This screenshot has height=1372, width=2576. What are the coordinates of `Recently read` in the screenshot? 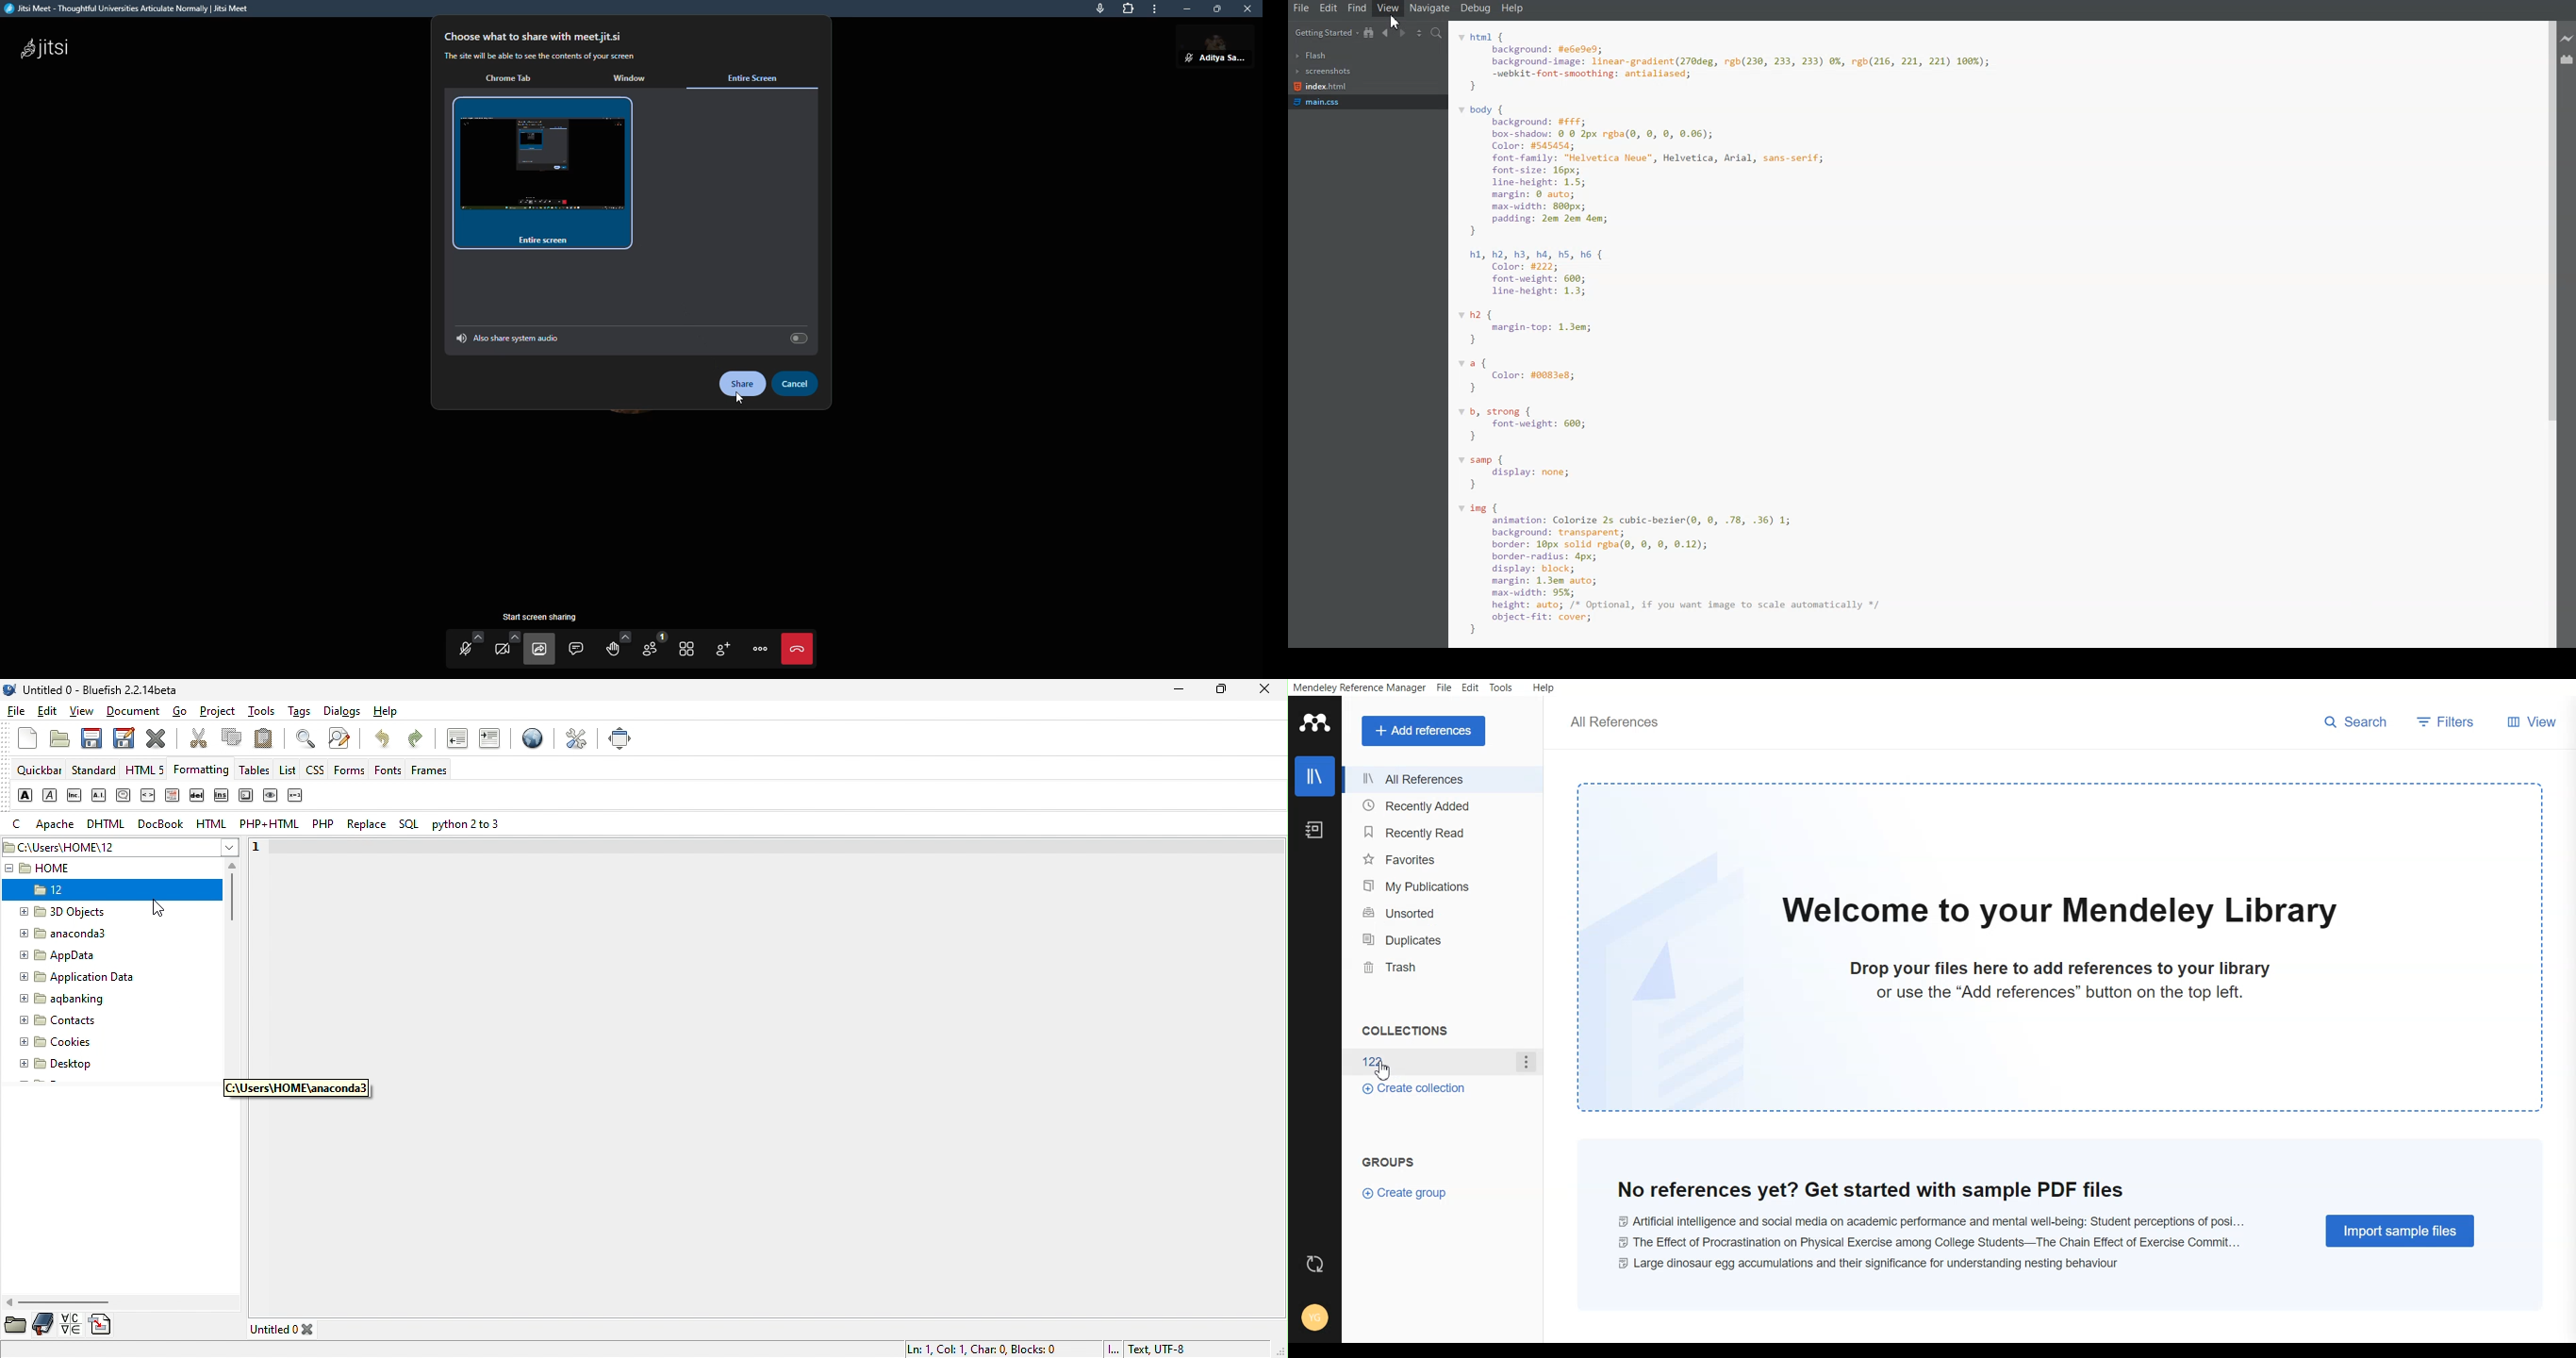 It's located at (1443, 831).